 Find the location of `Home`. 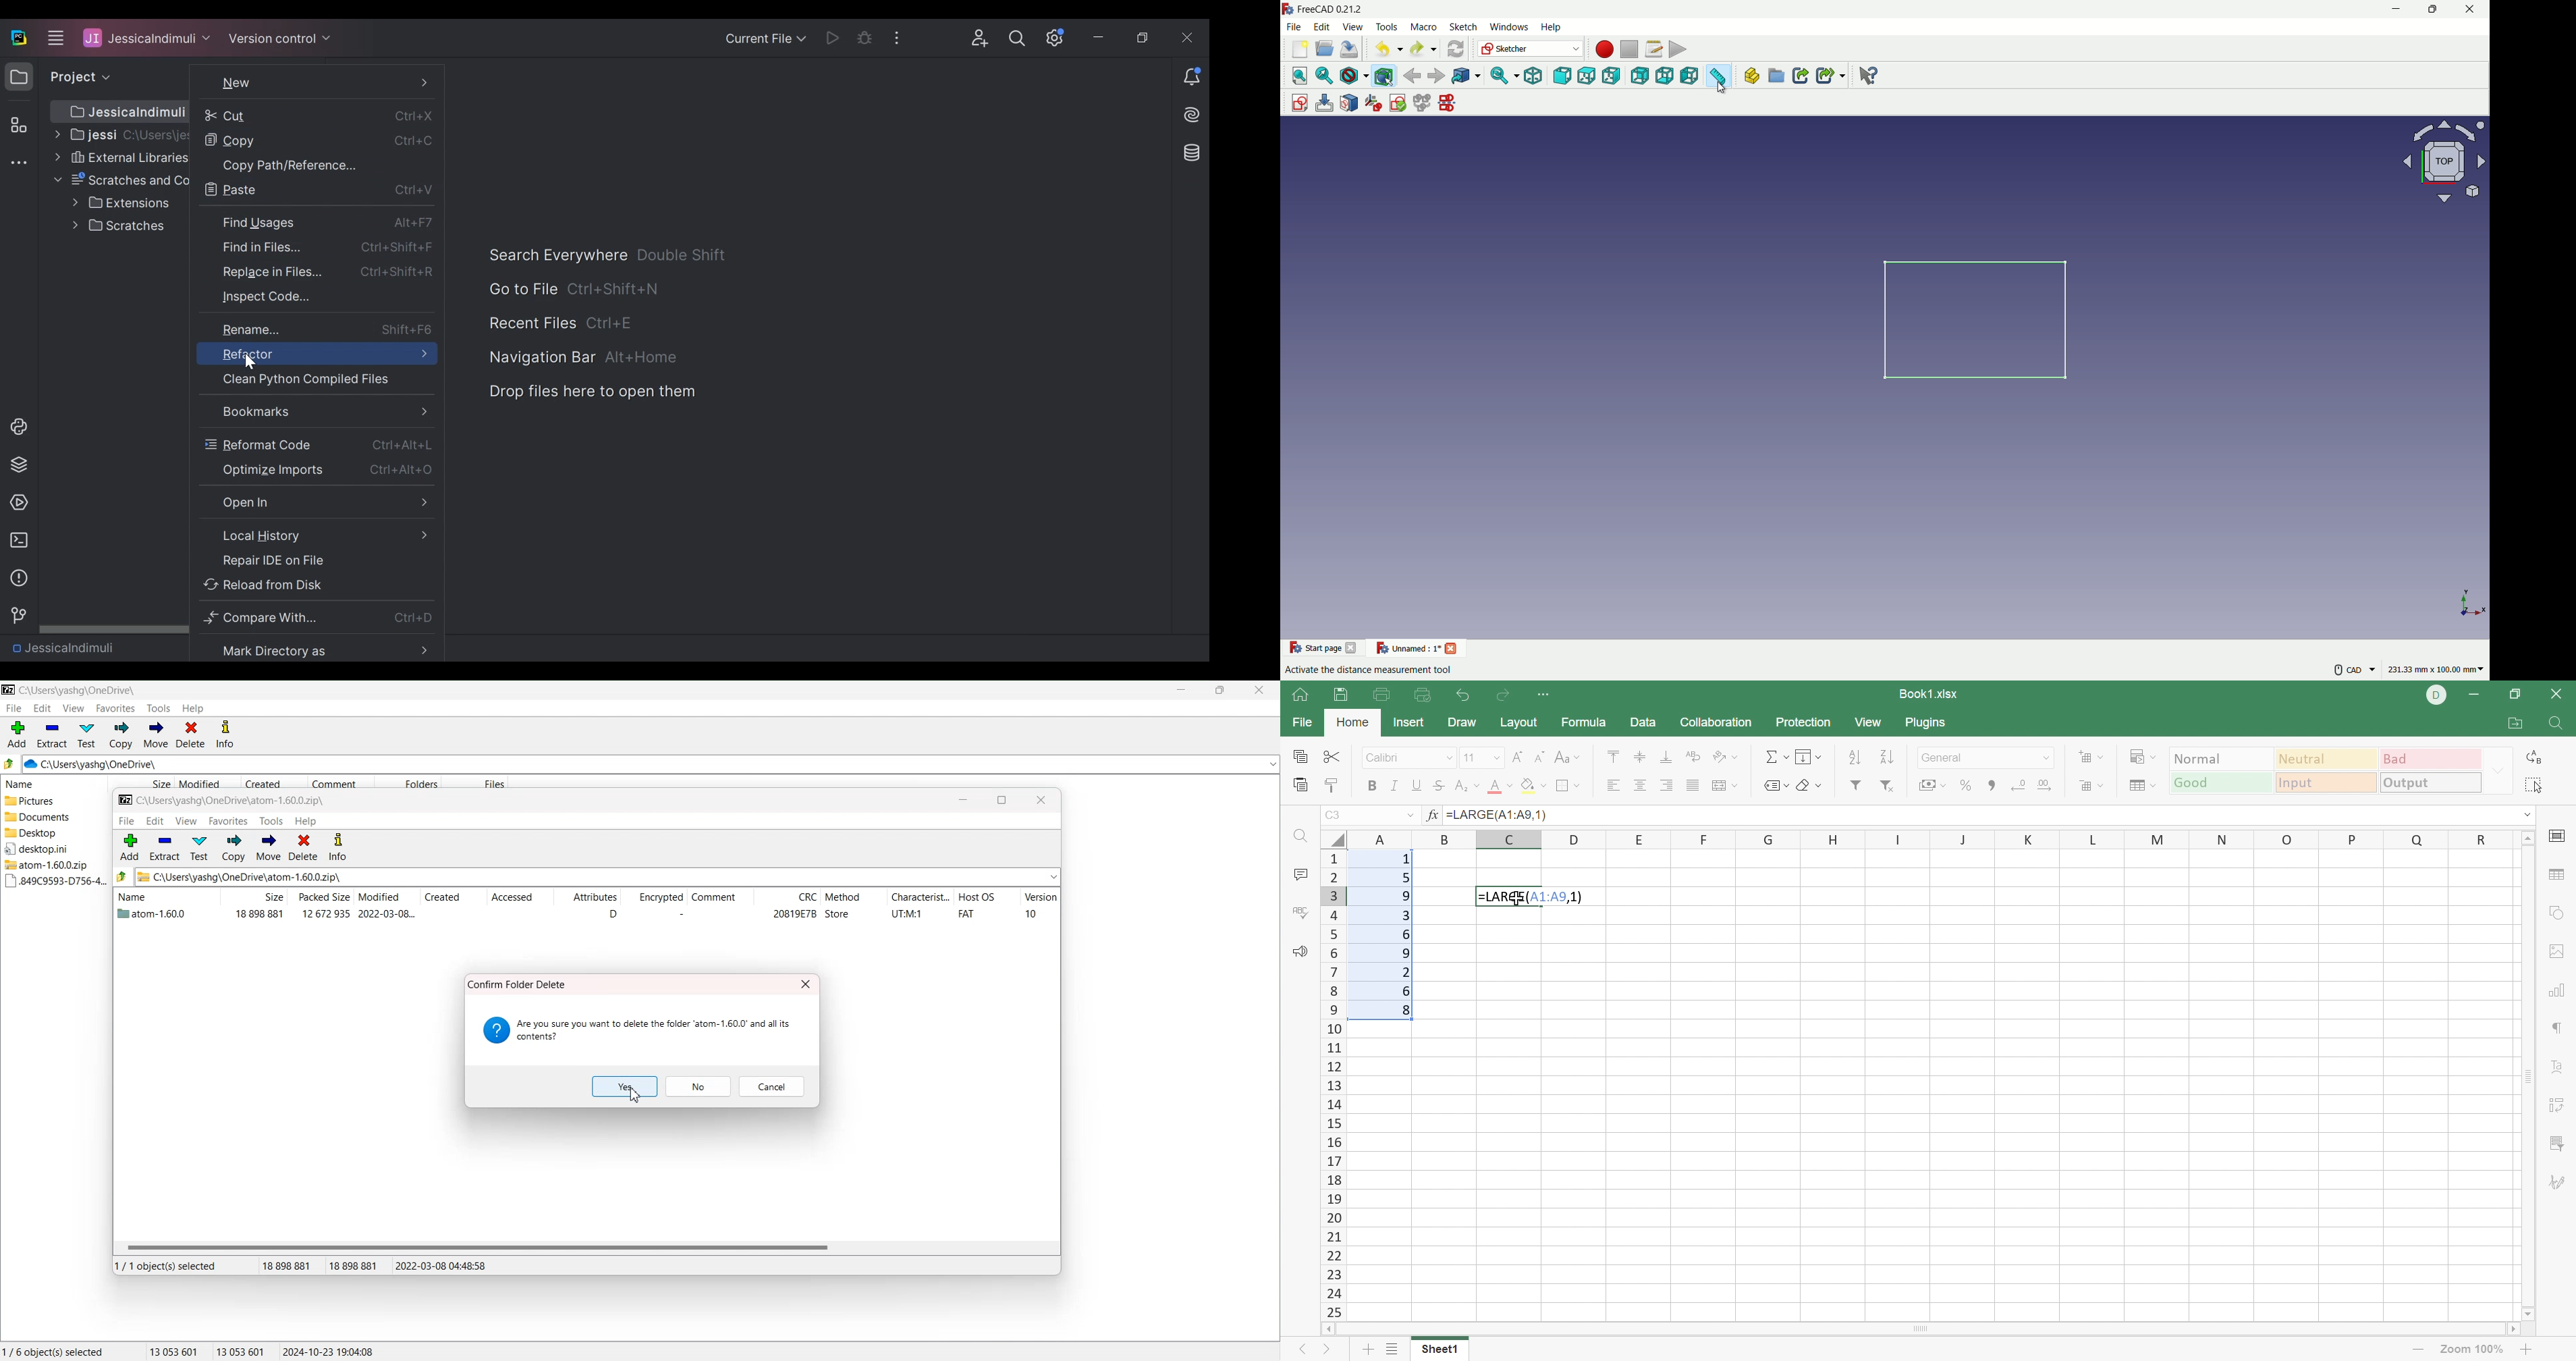

Home is located at coordinates (1301, 695).